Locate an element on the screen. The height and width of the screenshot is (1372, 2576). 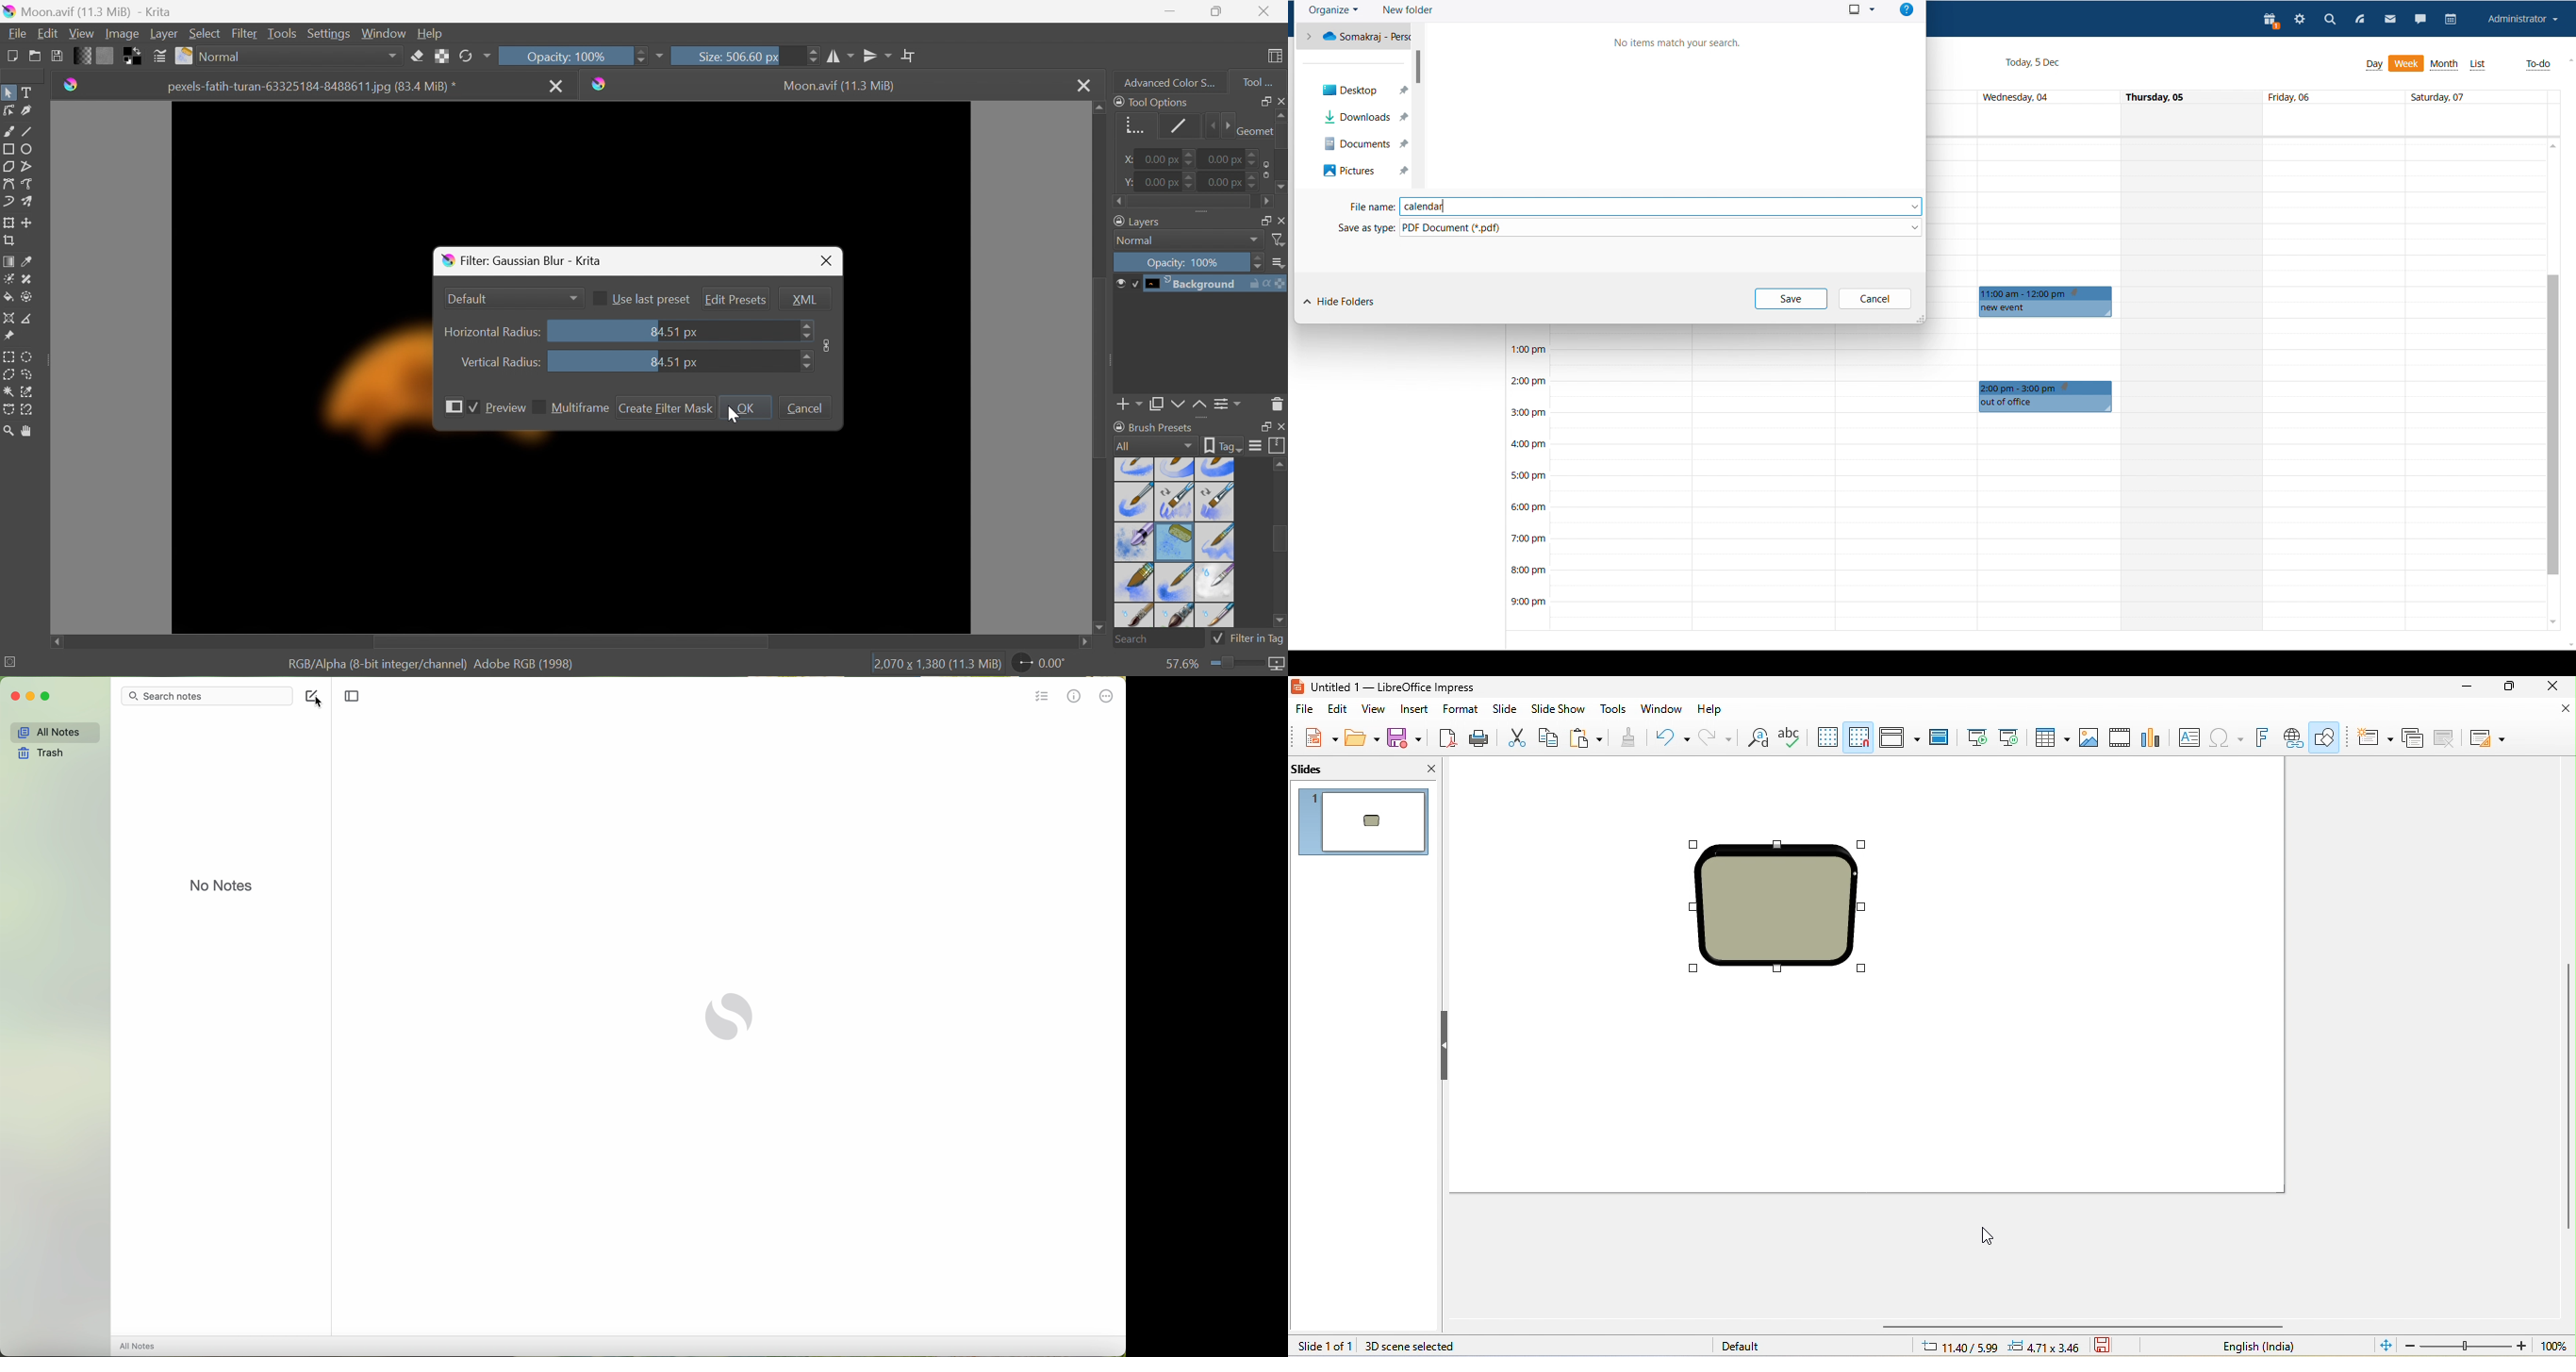
cut is located at coordinates (1515, 736).